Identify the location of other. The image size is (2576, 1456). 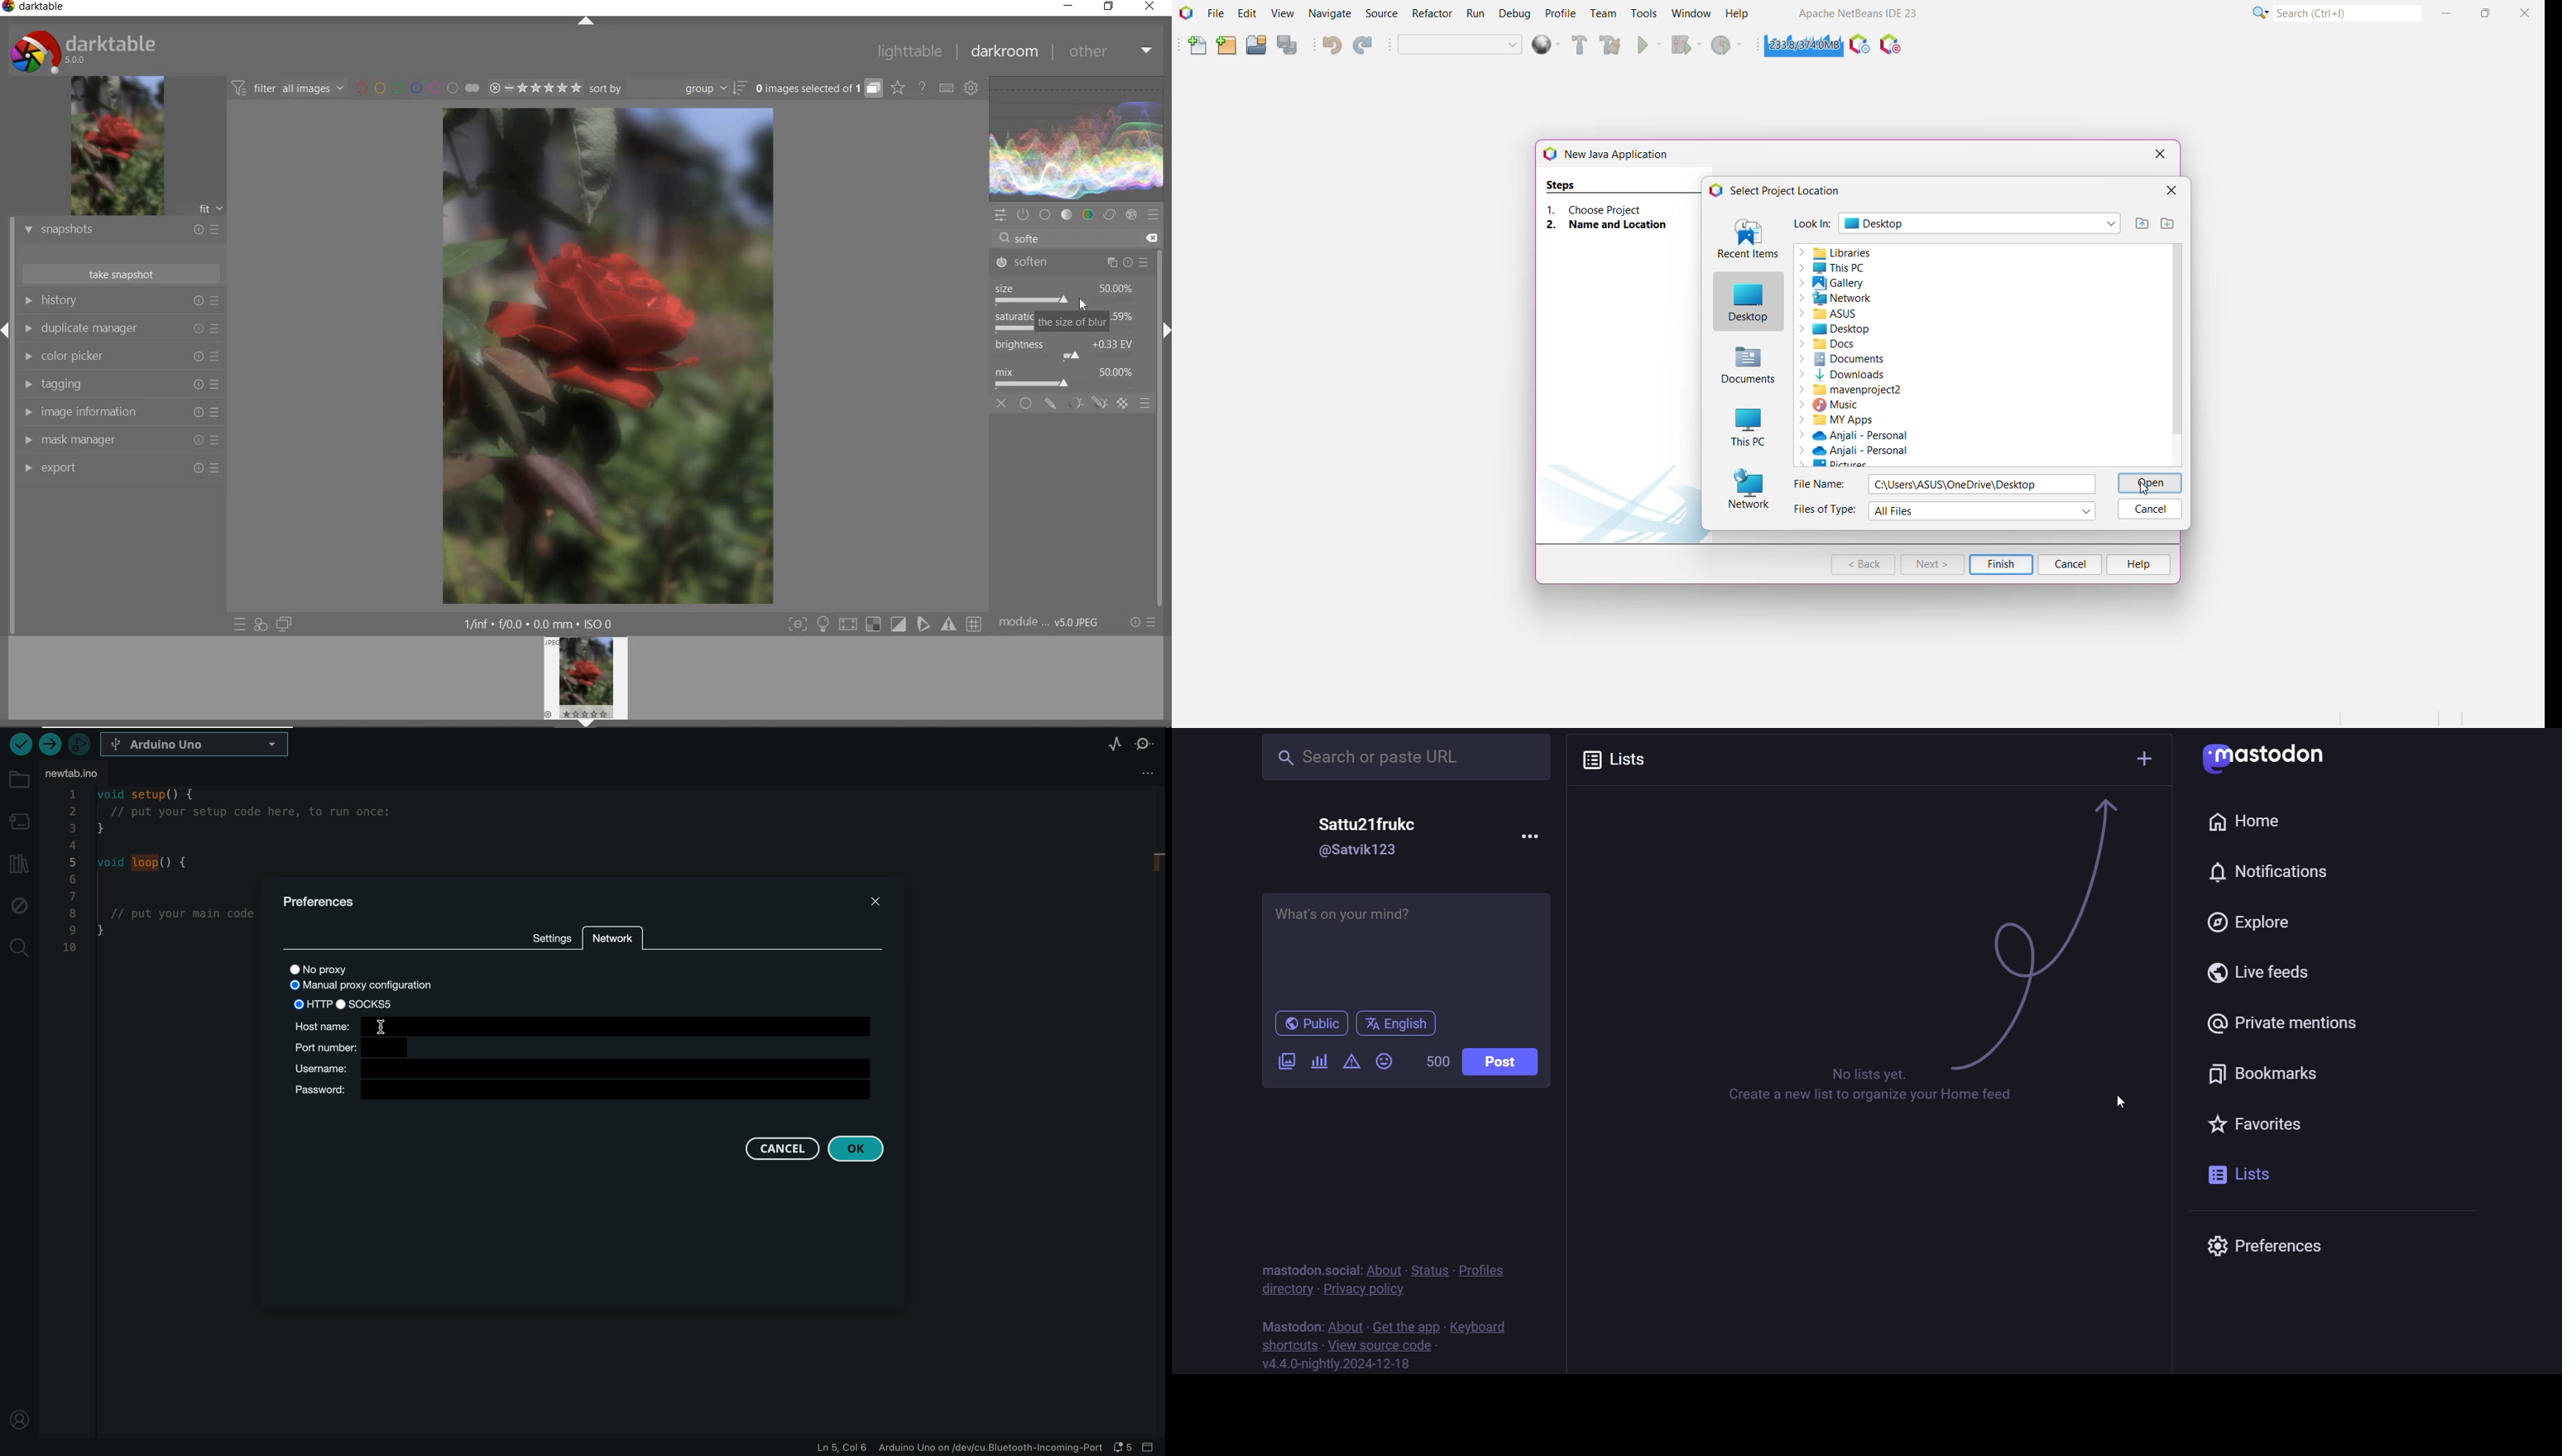
(1109, 53).